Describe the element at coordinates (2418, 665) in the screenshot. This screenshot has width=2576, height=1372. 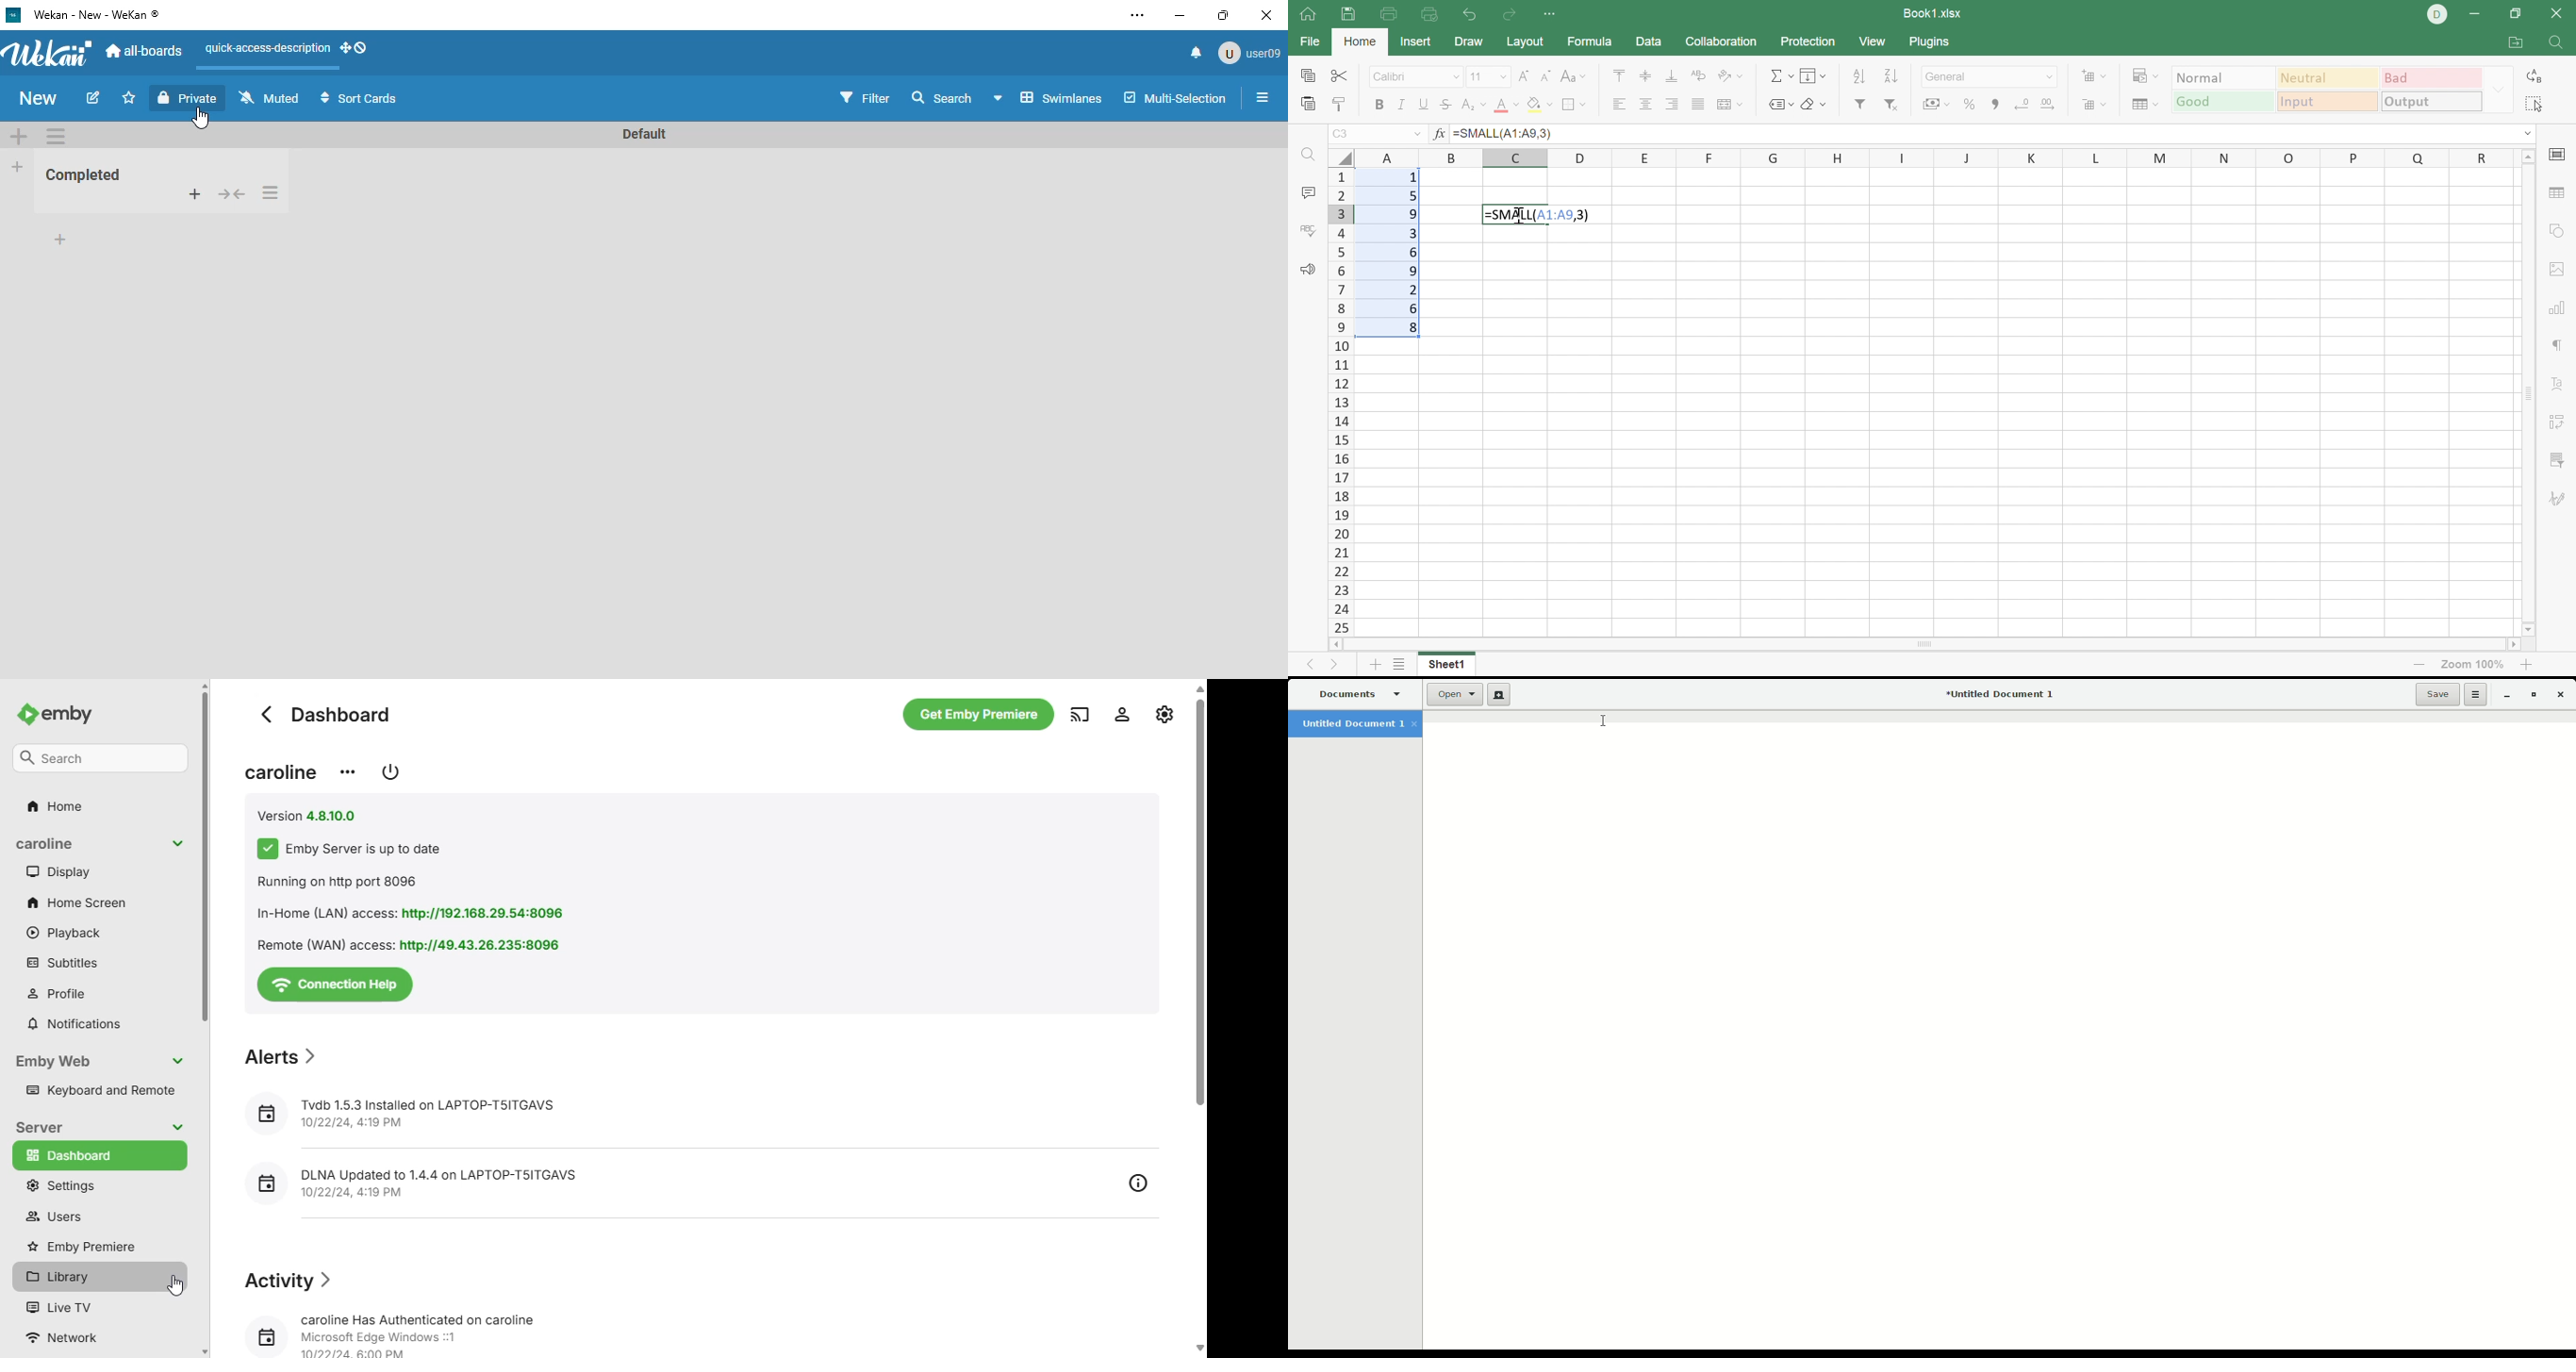
I see `Zoom out` at that location.